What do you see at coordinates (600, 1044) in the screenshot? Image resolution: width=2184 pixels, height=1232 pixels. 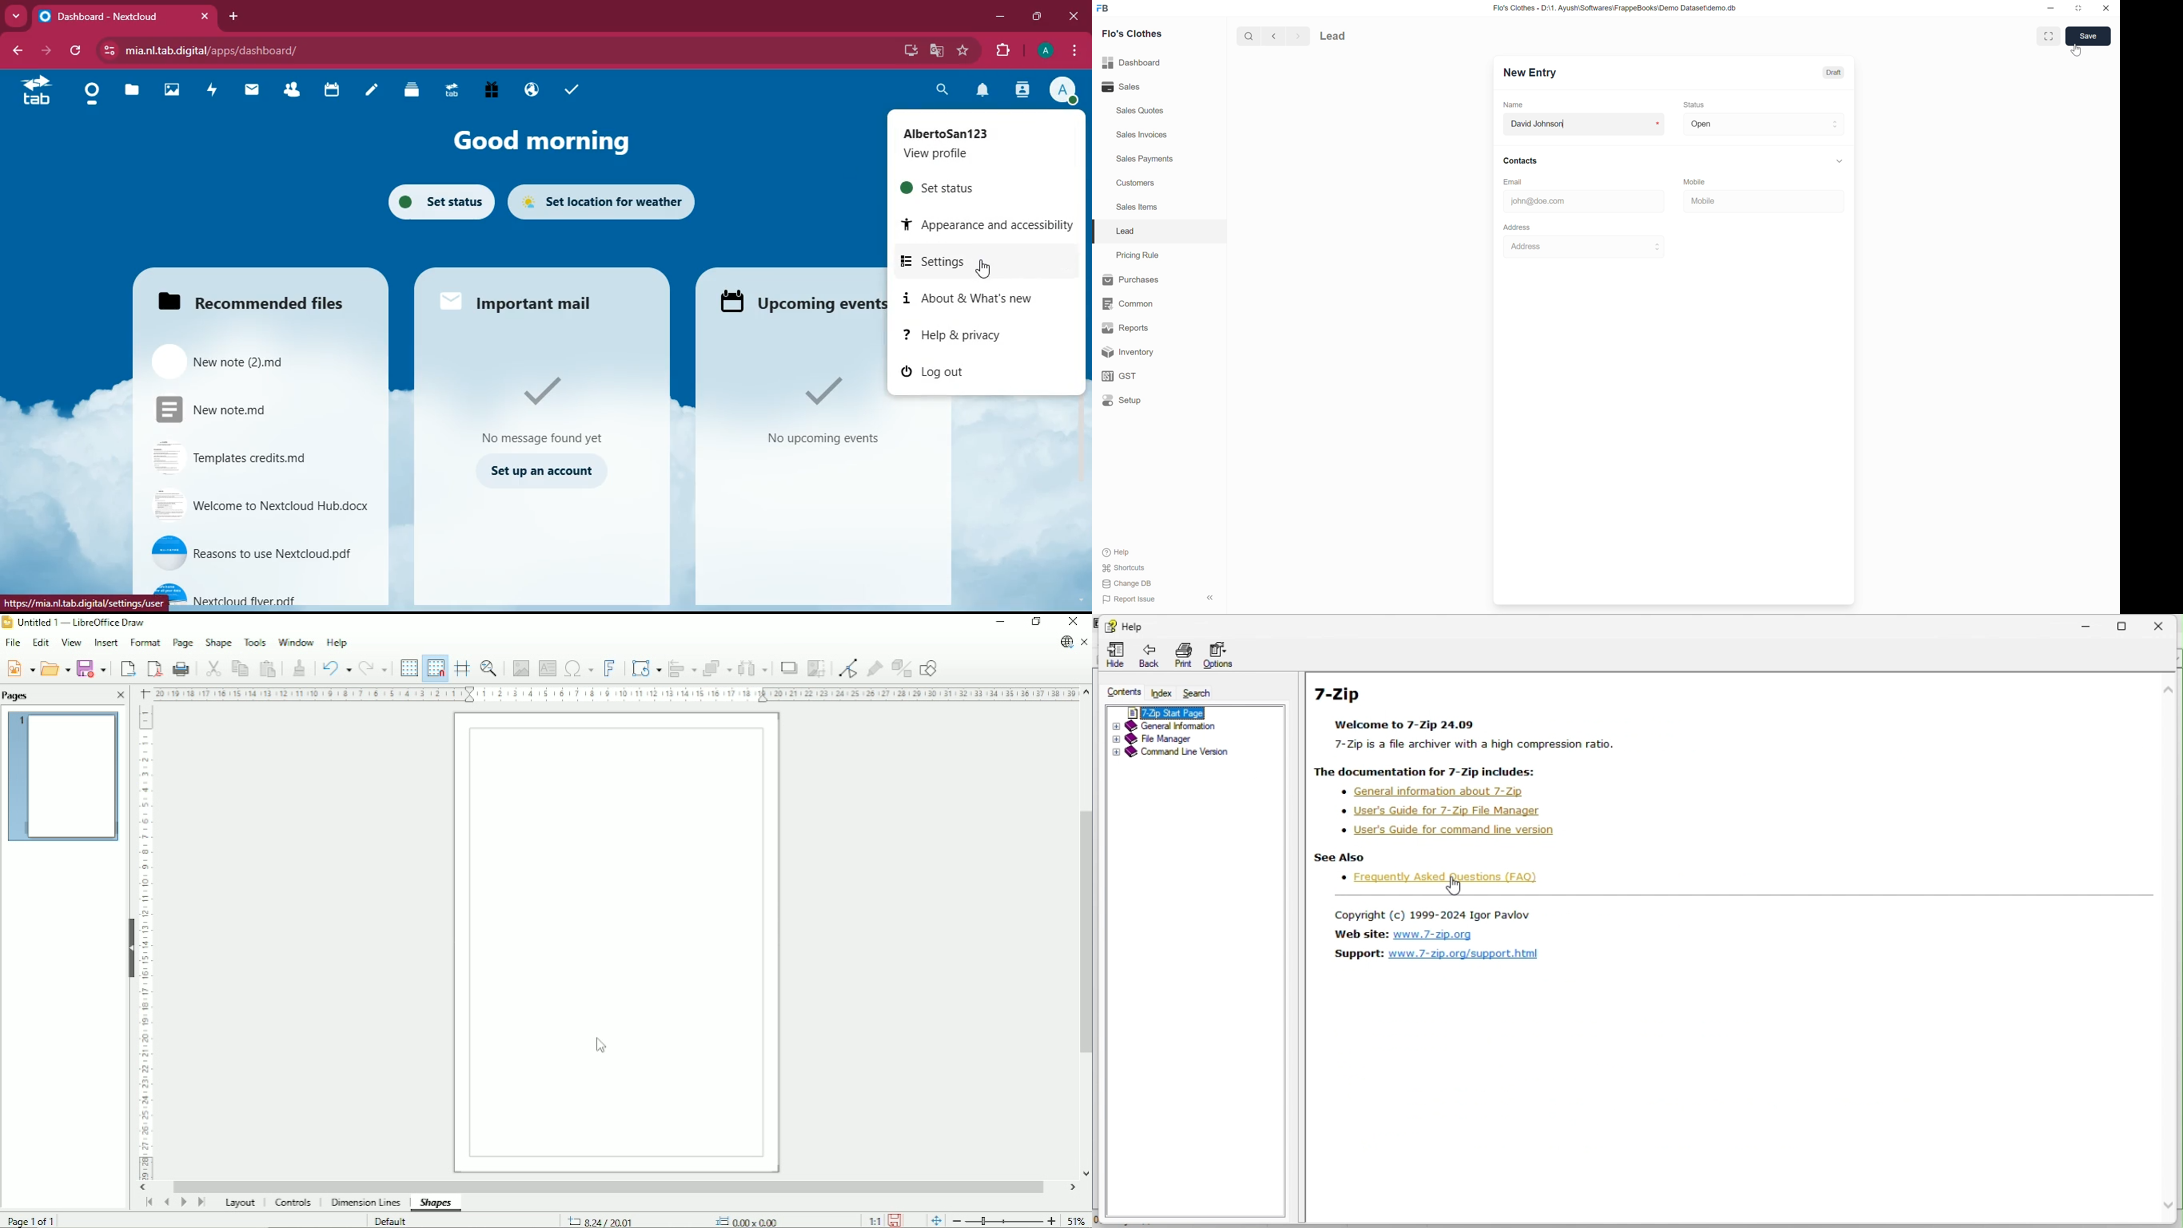 I see `Cursor` at bounding box center [600, 1044].